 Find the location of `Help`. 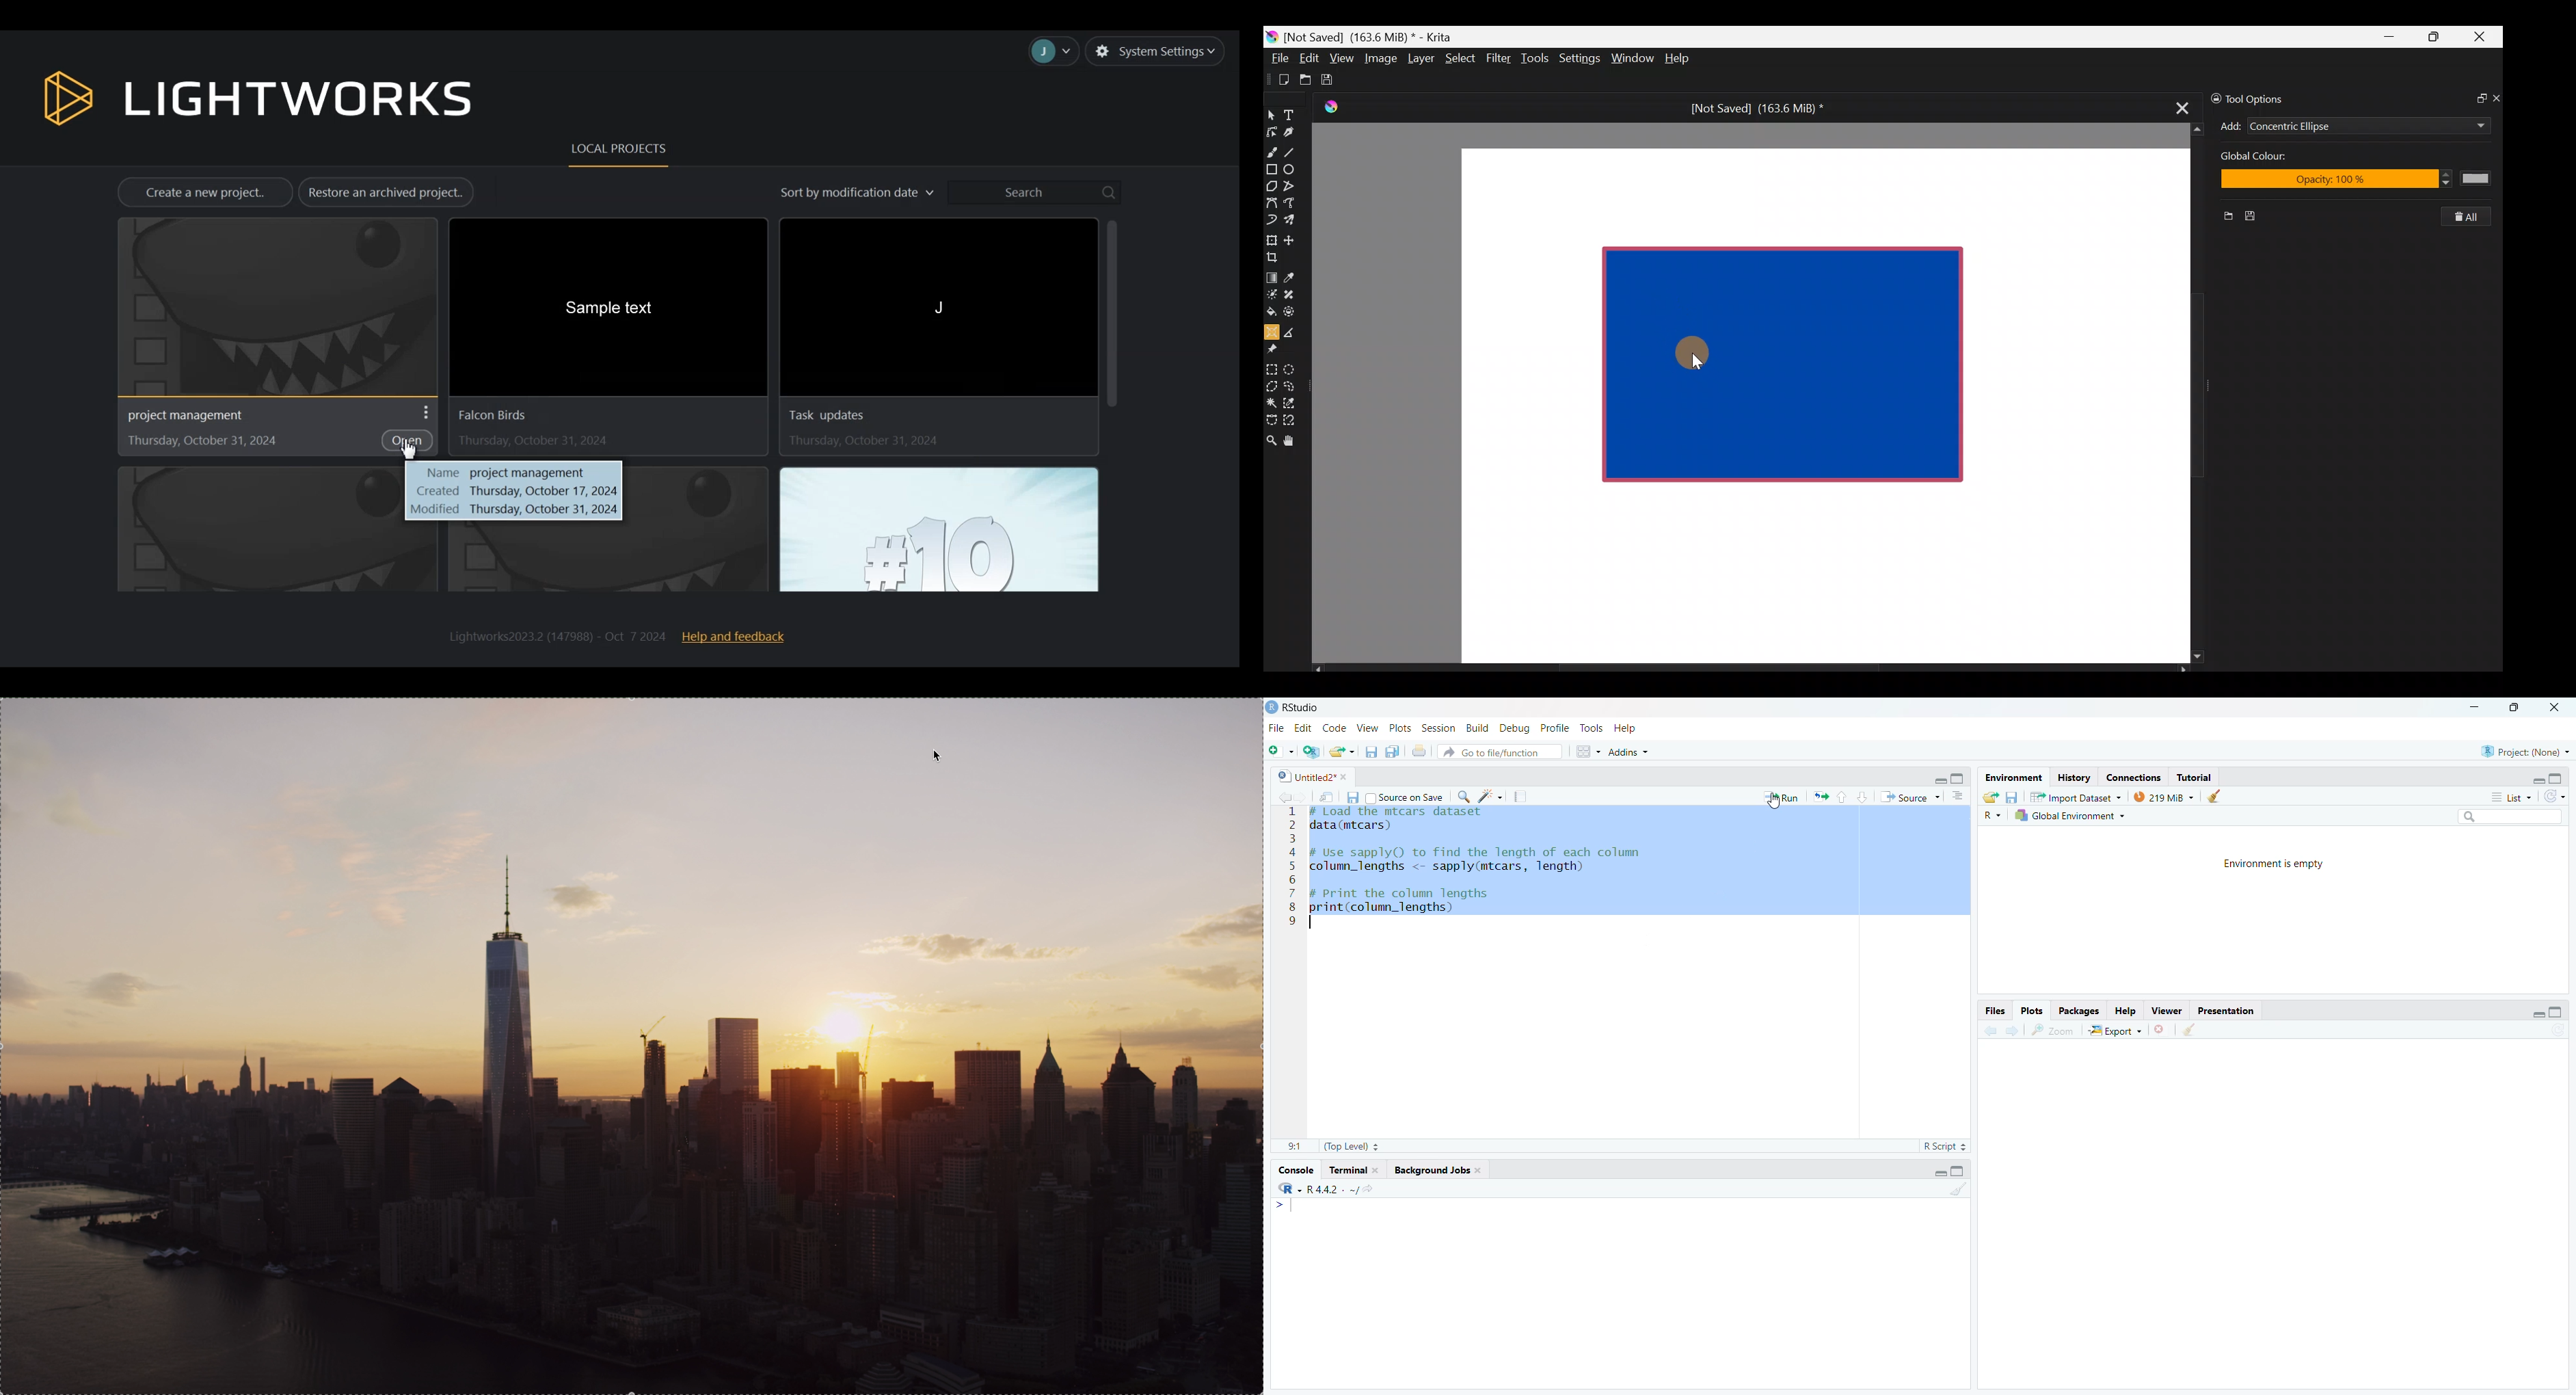

Help is located at coordinates (1626, 728).